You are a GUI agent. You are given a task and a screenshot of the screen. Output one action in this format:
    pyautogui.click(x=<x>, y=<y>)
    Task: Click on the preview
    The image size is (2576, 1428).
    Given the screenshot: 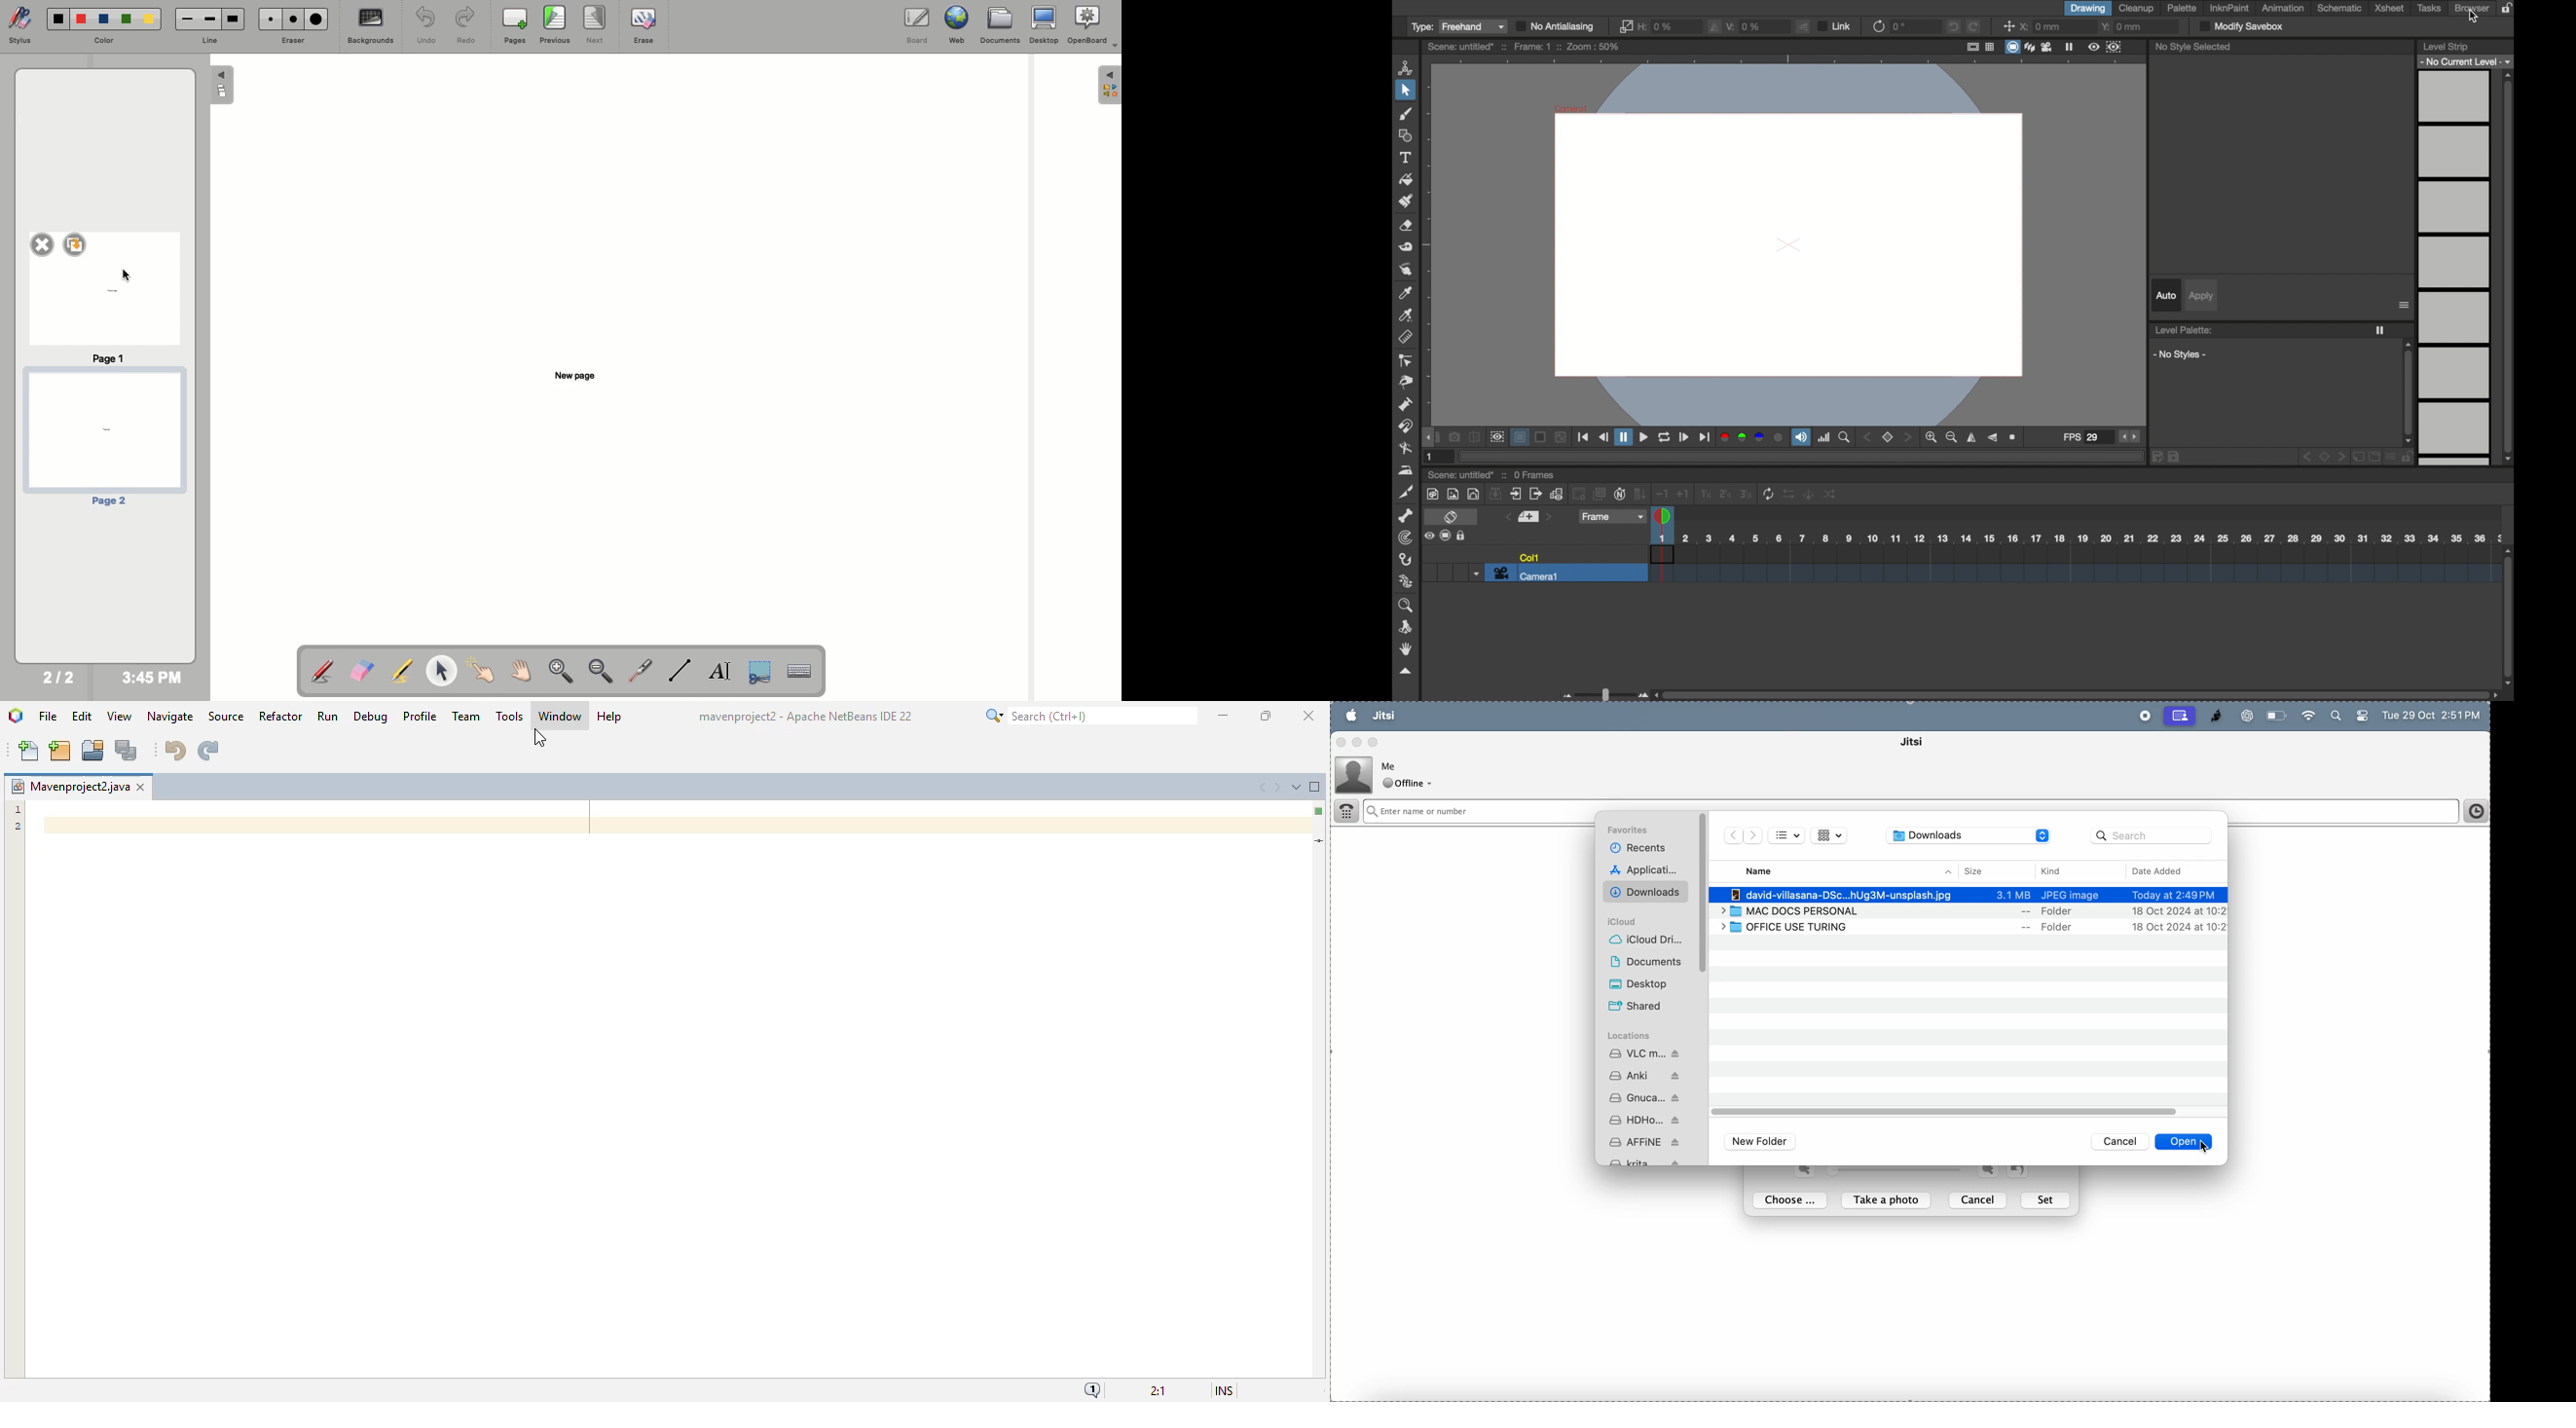 What is the action you would take?
    pyautogui.click(x=1497, y=437)
    